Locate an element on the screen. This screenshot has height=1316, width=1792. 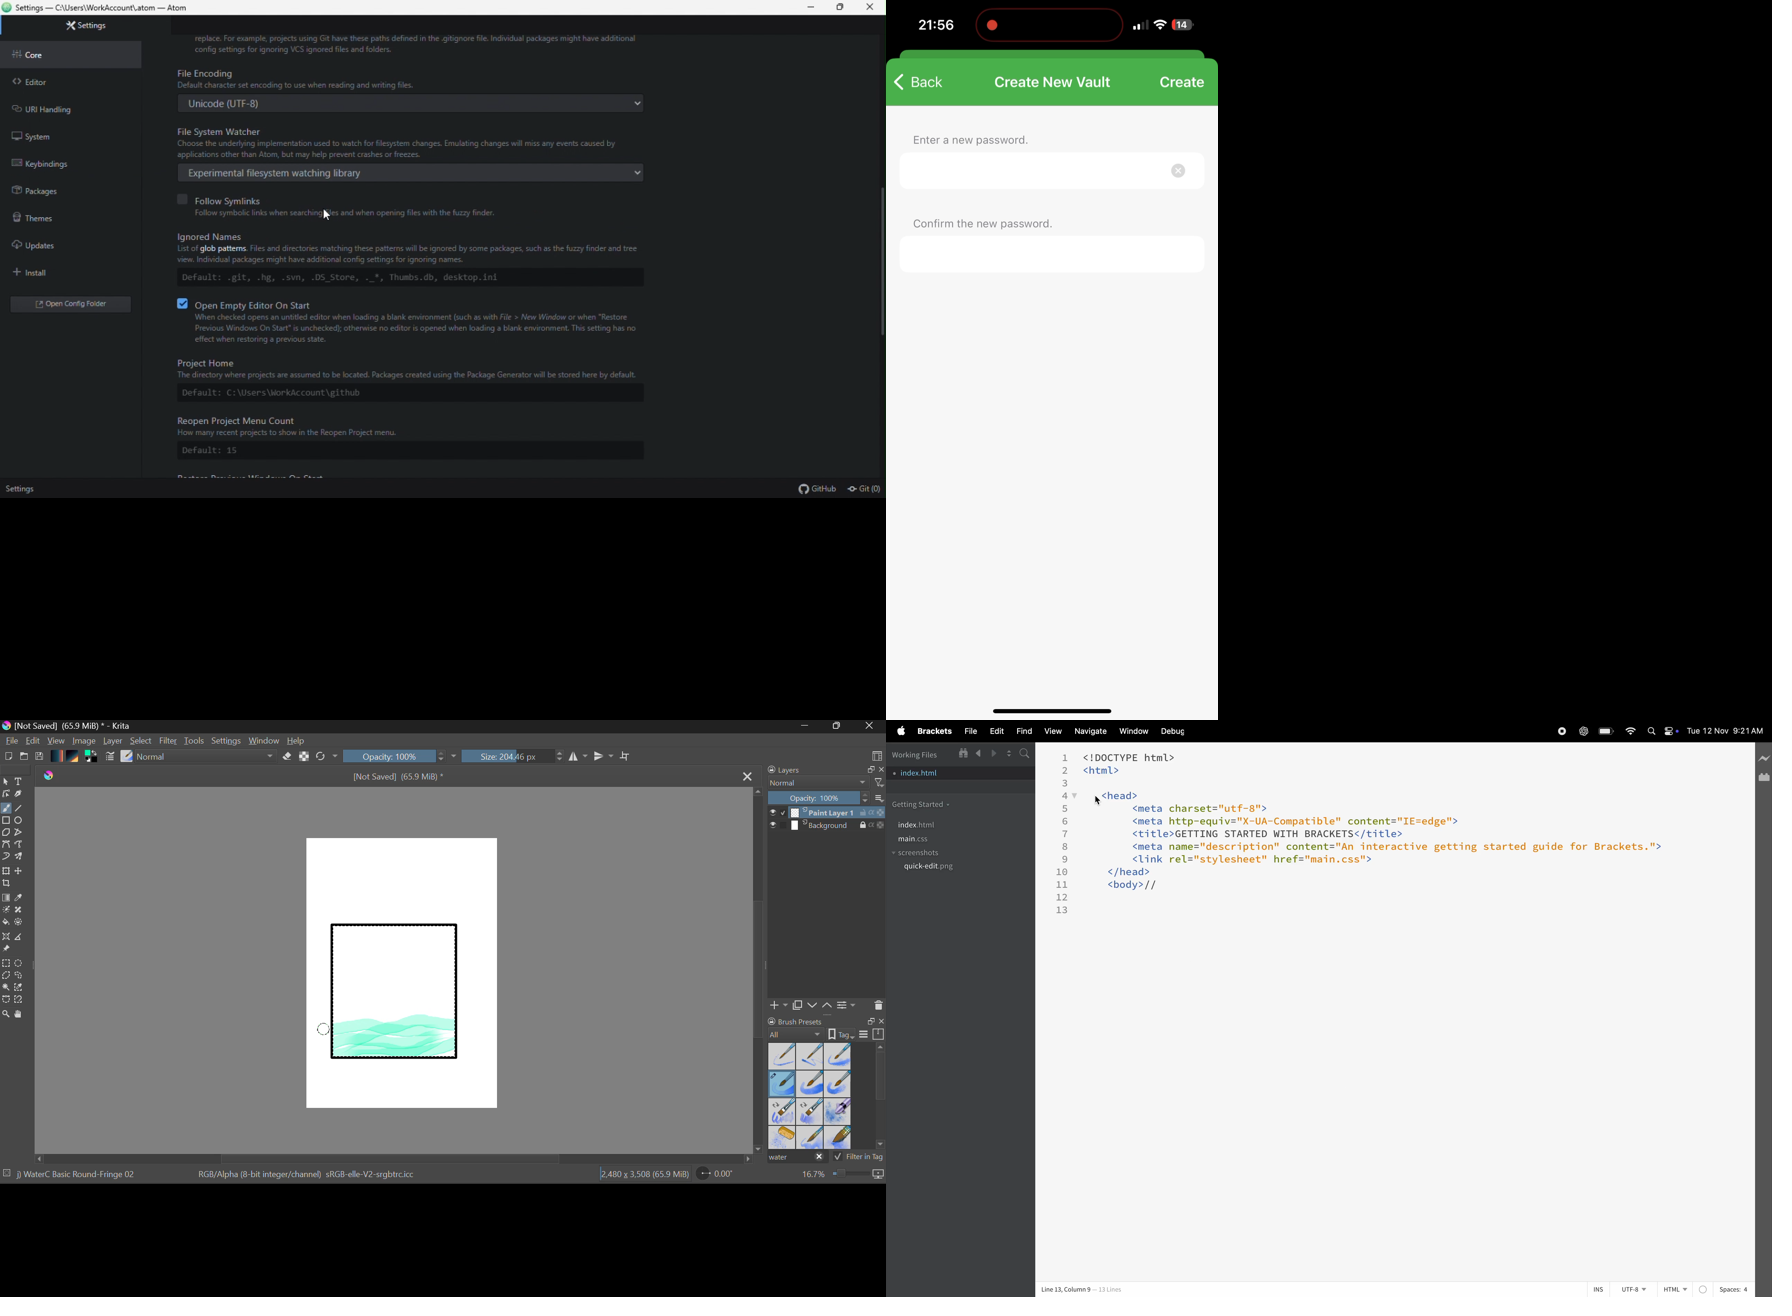
screenshots is located at coordinates (926, 852).